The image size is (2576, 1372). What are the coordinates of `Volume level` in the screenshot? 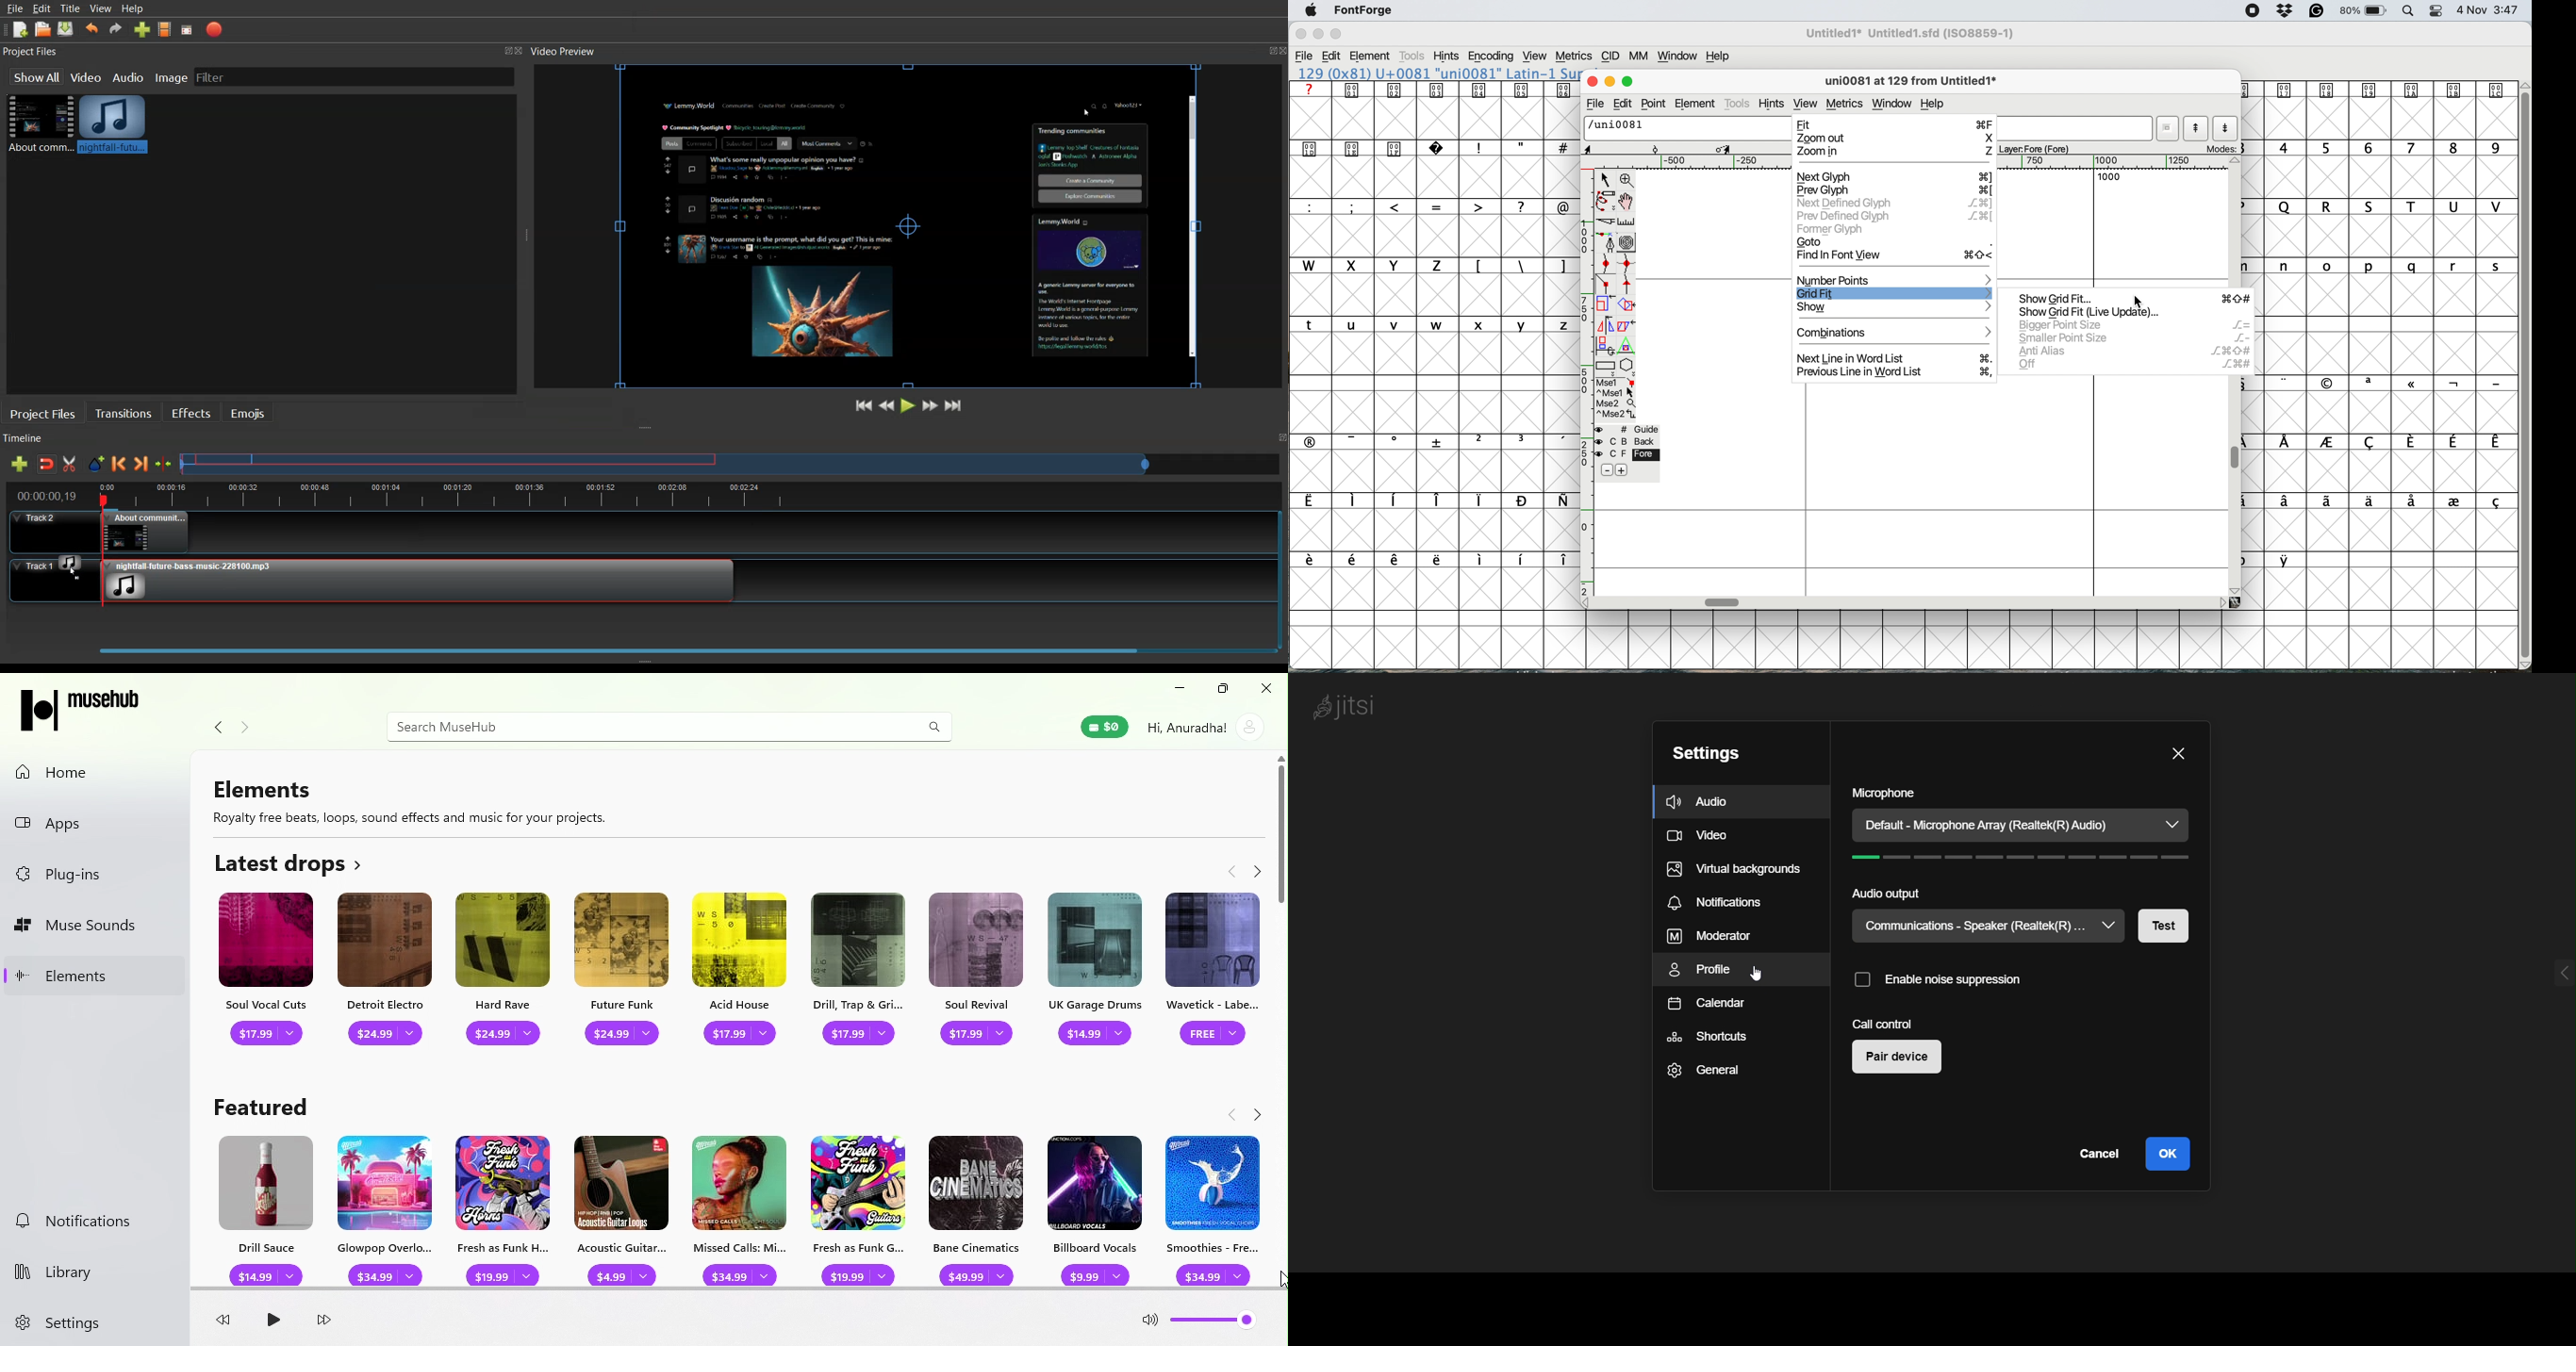 It's located at (1215, 1324).